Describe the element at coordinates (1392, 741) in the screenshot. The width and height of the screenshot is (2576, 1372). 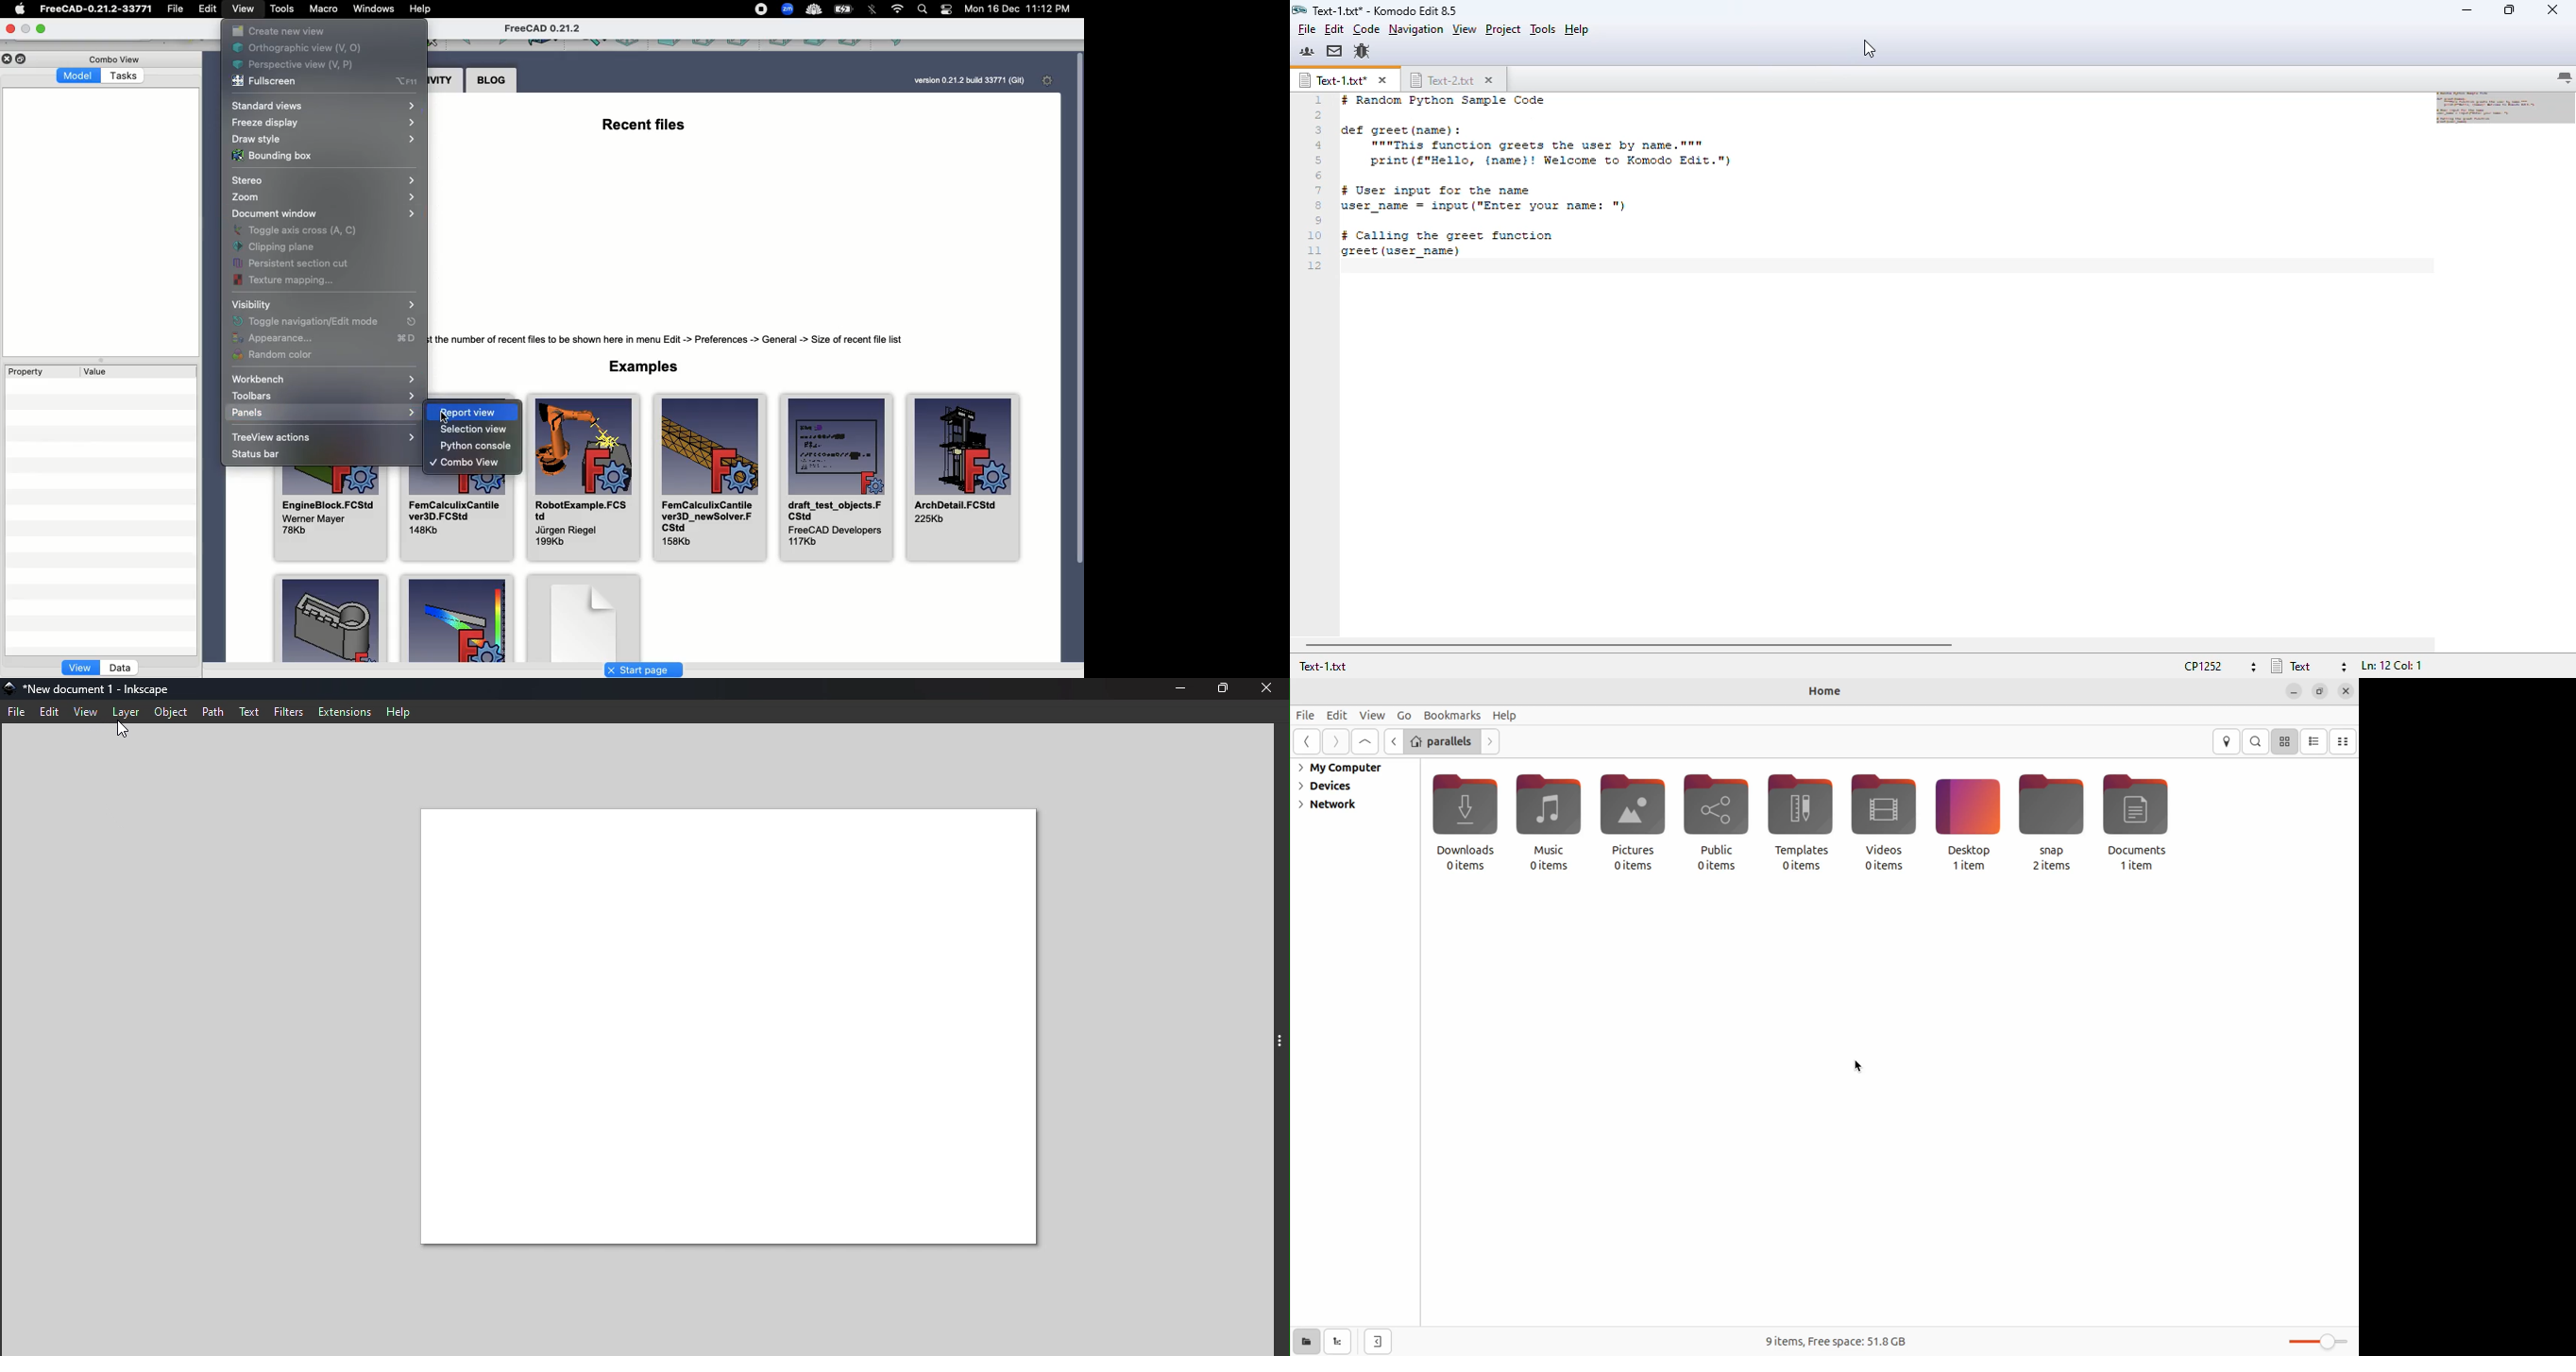
I see `go back` at that location.